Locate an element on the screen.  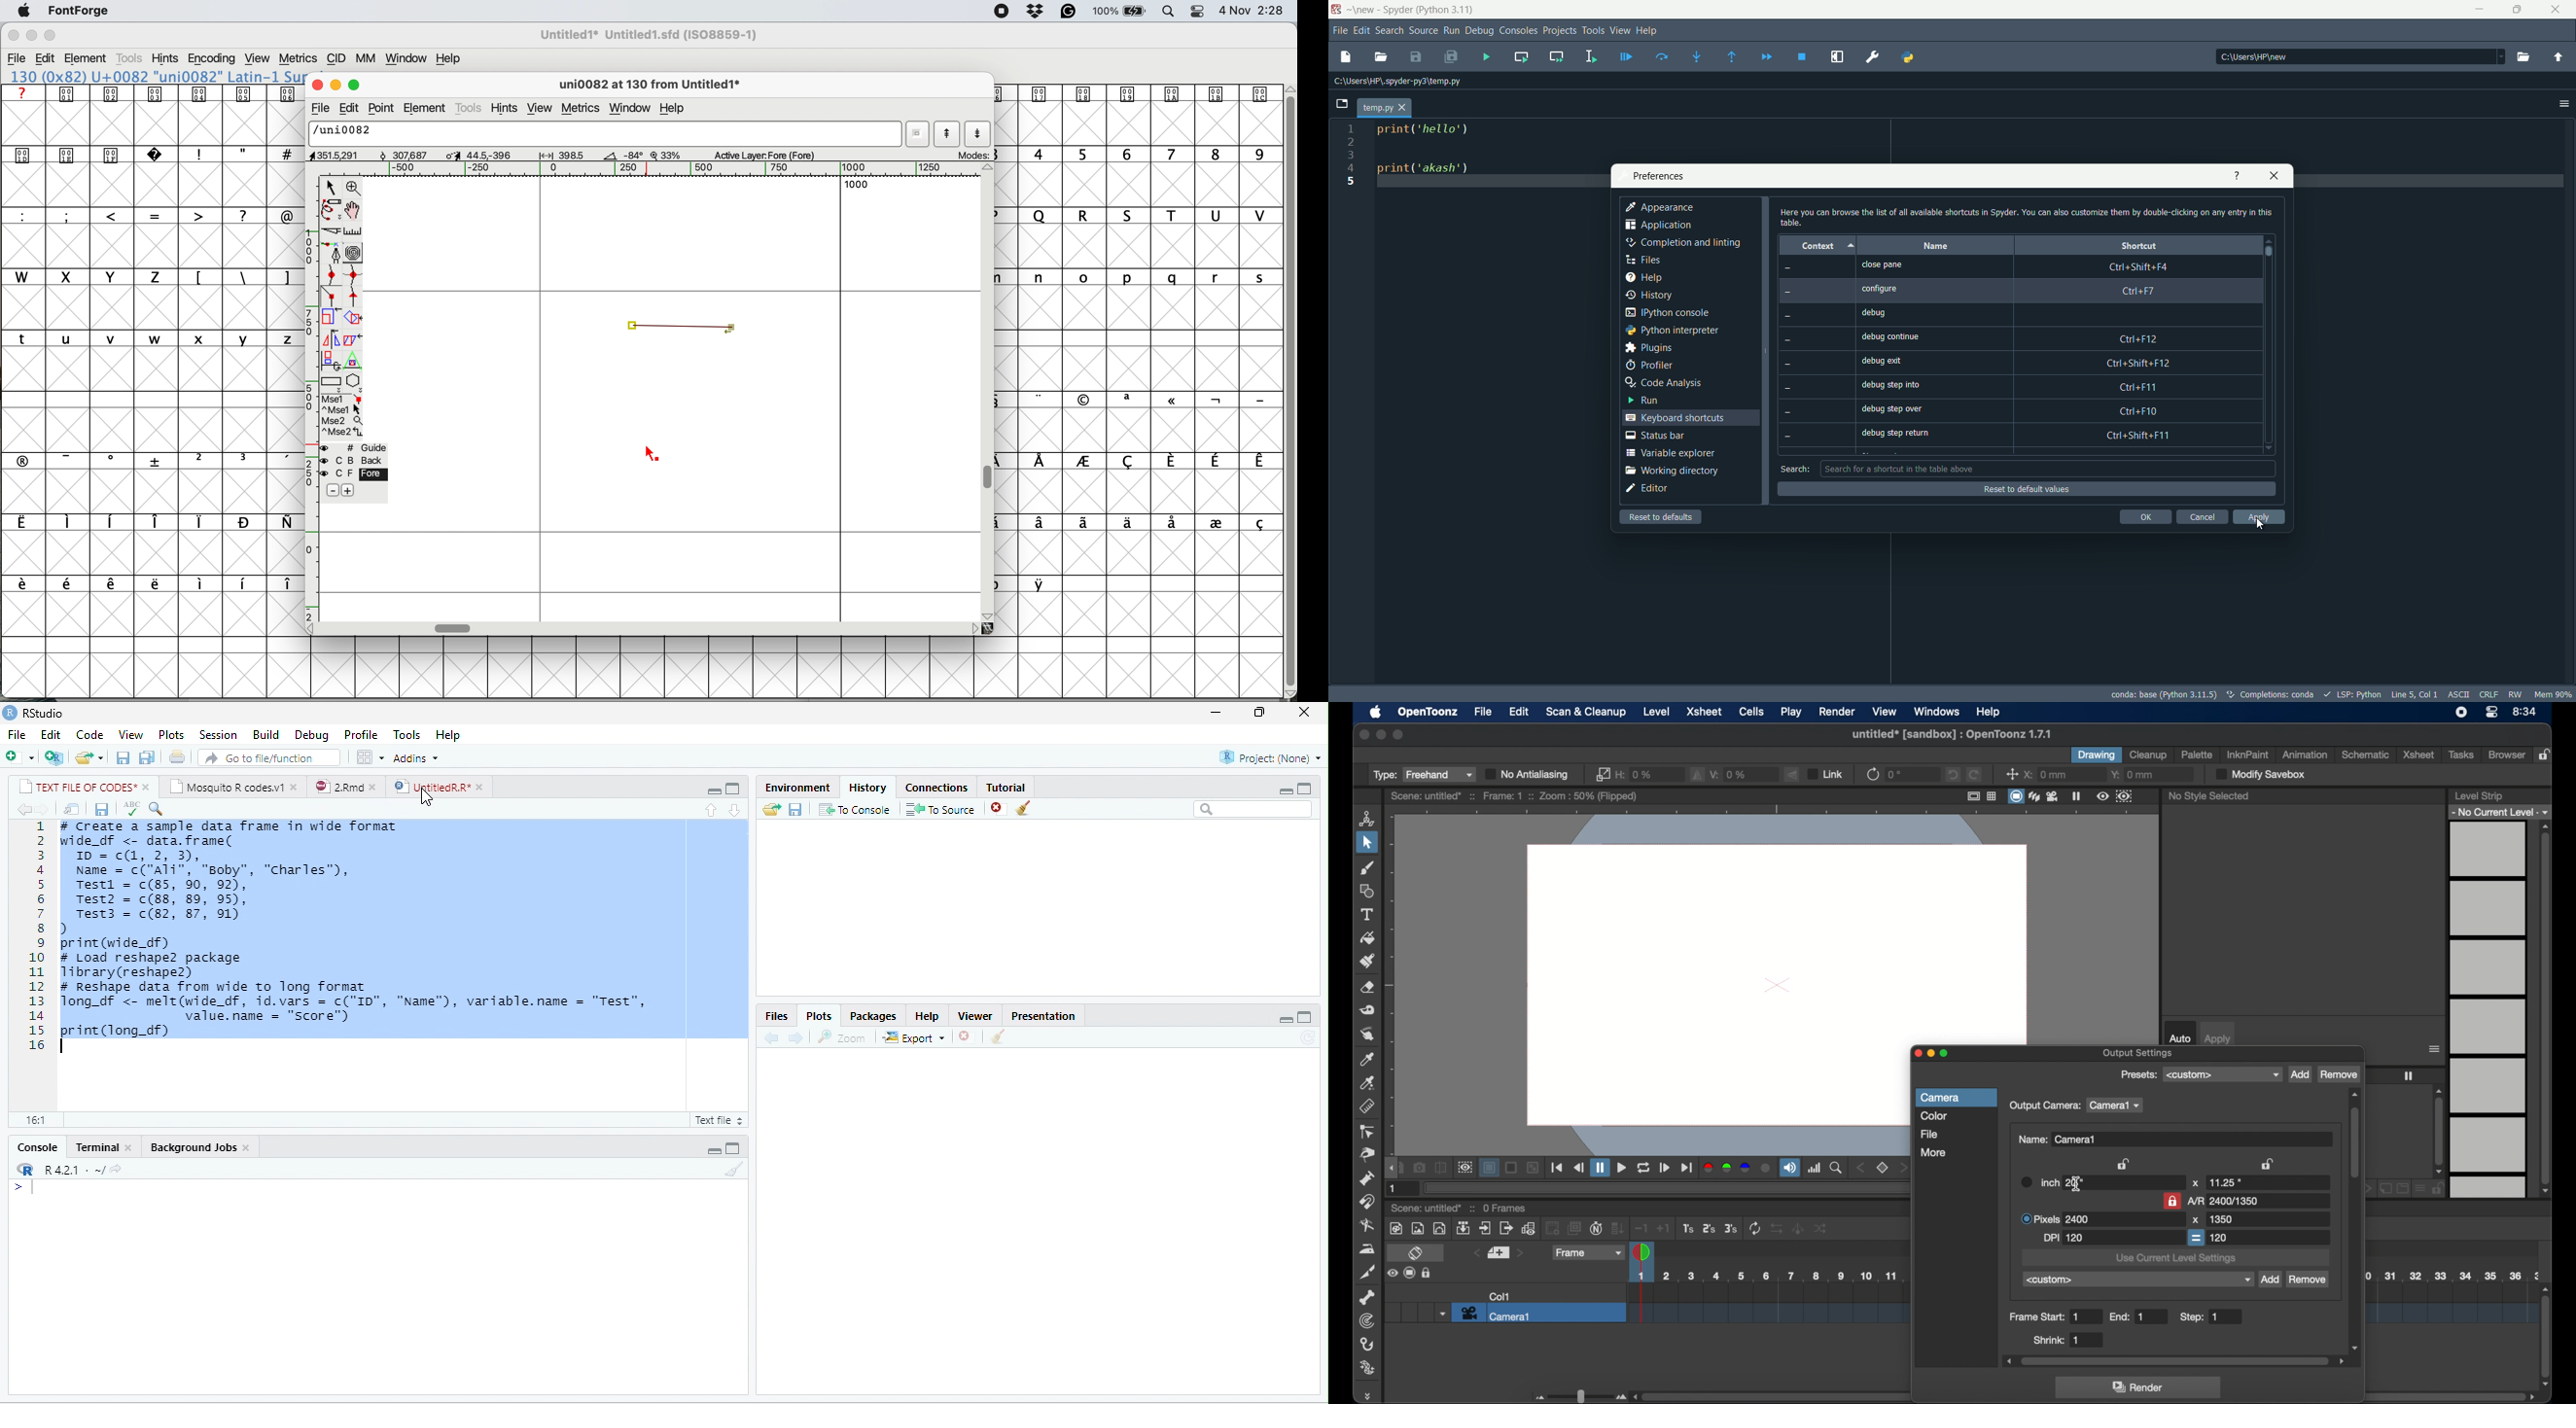
search is located at coordinates (156, 809).